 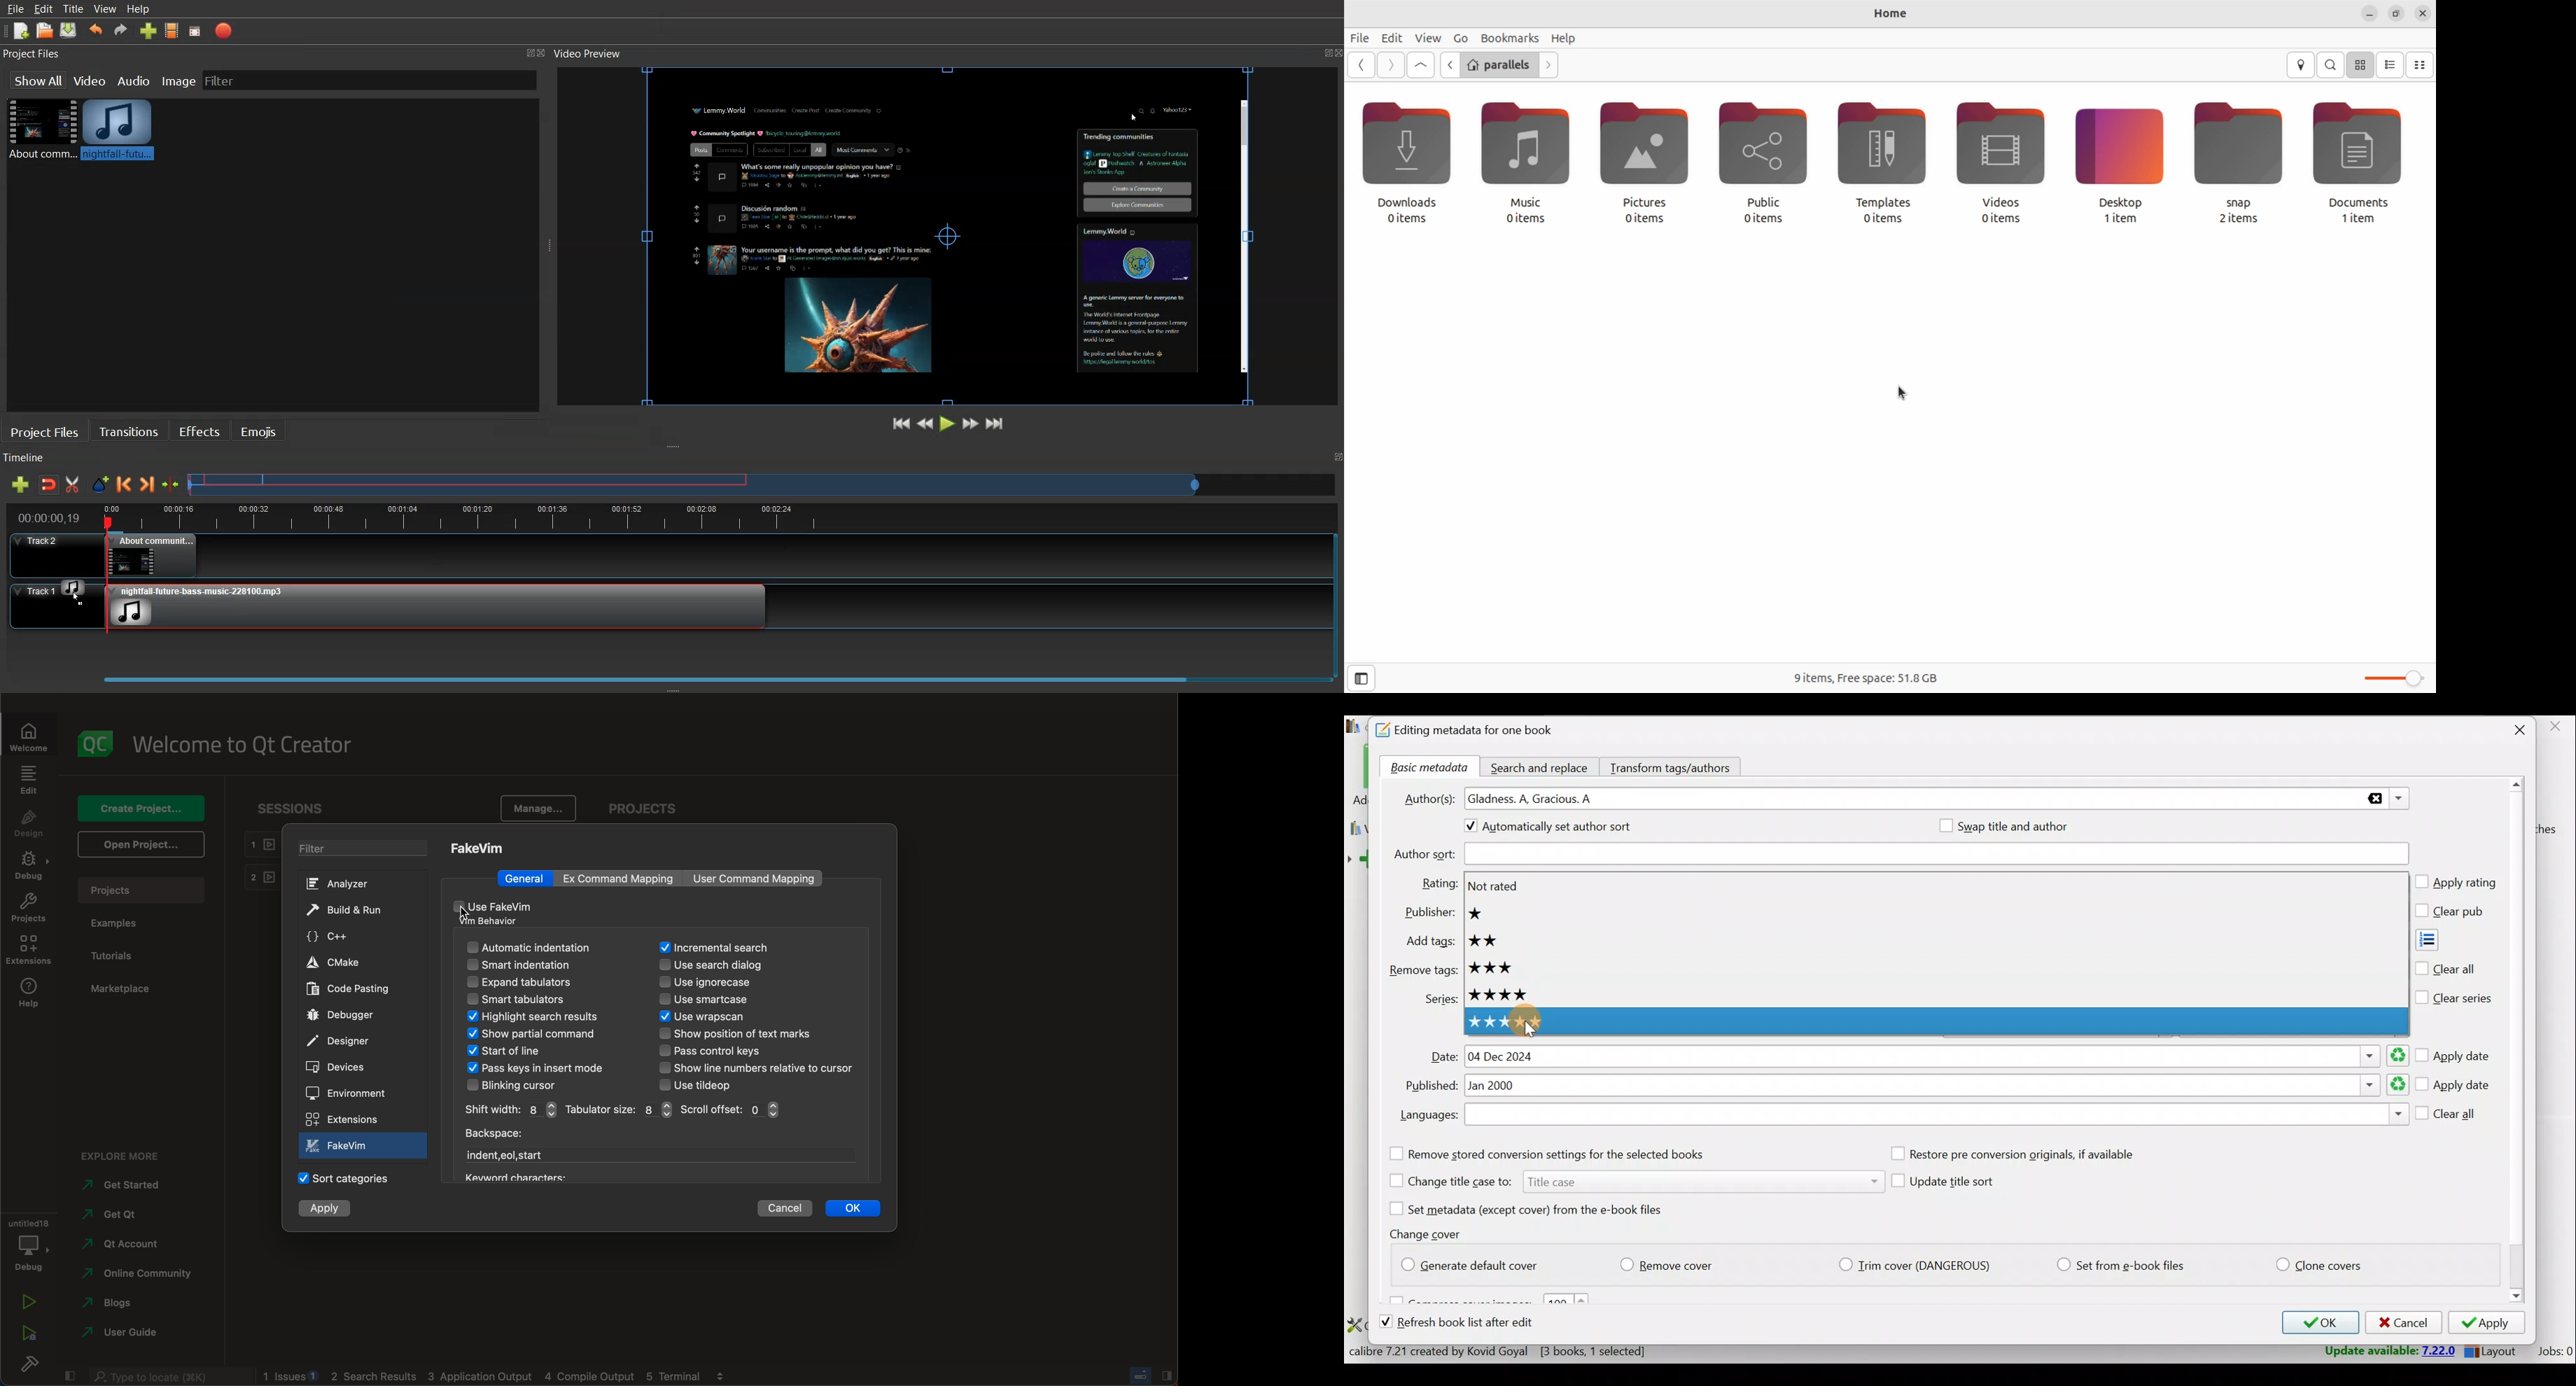 What do you see at coordinates (351, 1093) in the screenshot?
I see `environment` at bounding box center [351, 1093].